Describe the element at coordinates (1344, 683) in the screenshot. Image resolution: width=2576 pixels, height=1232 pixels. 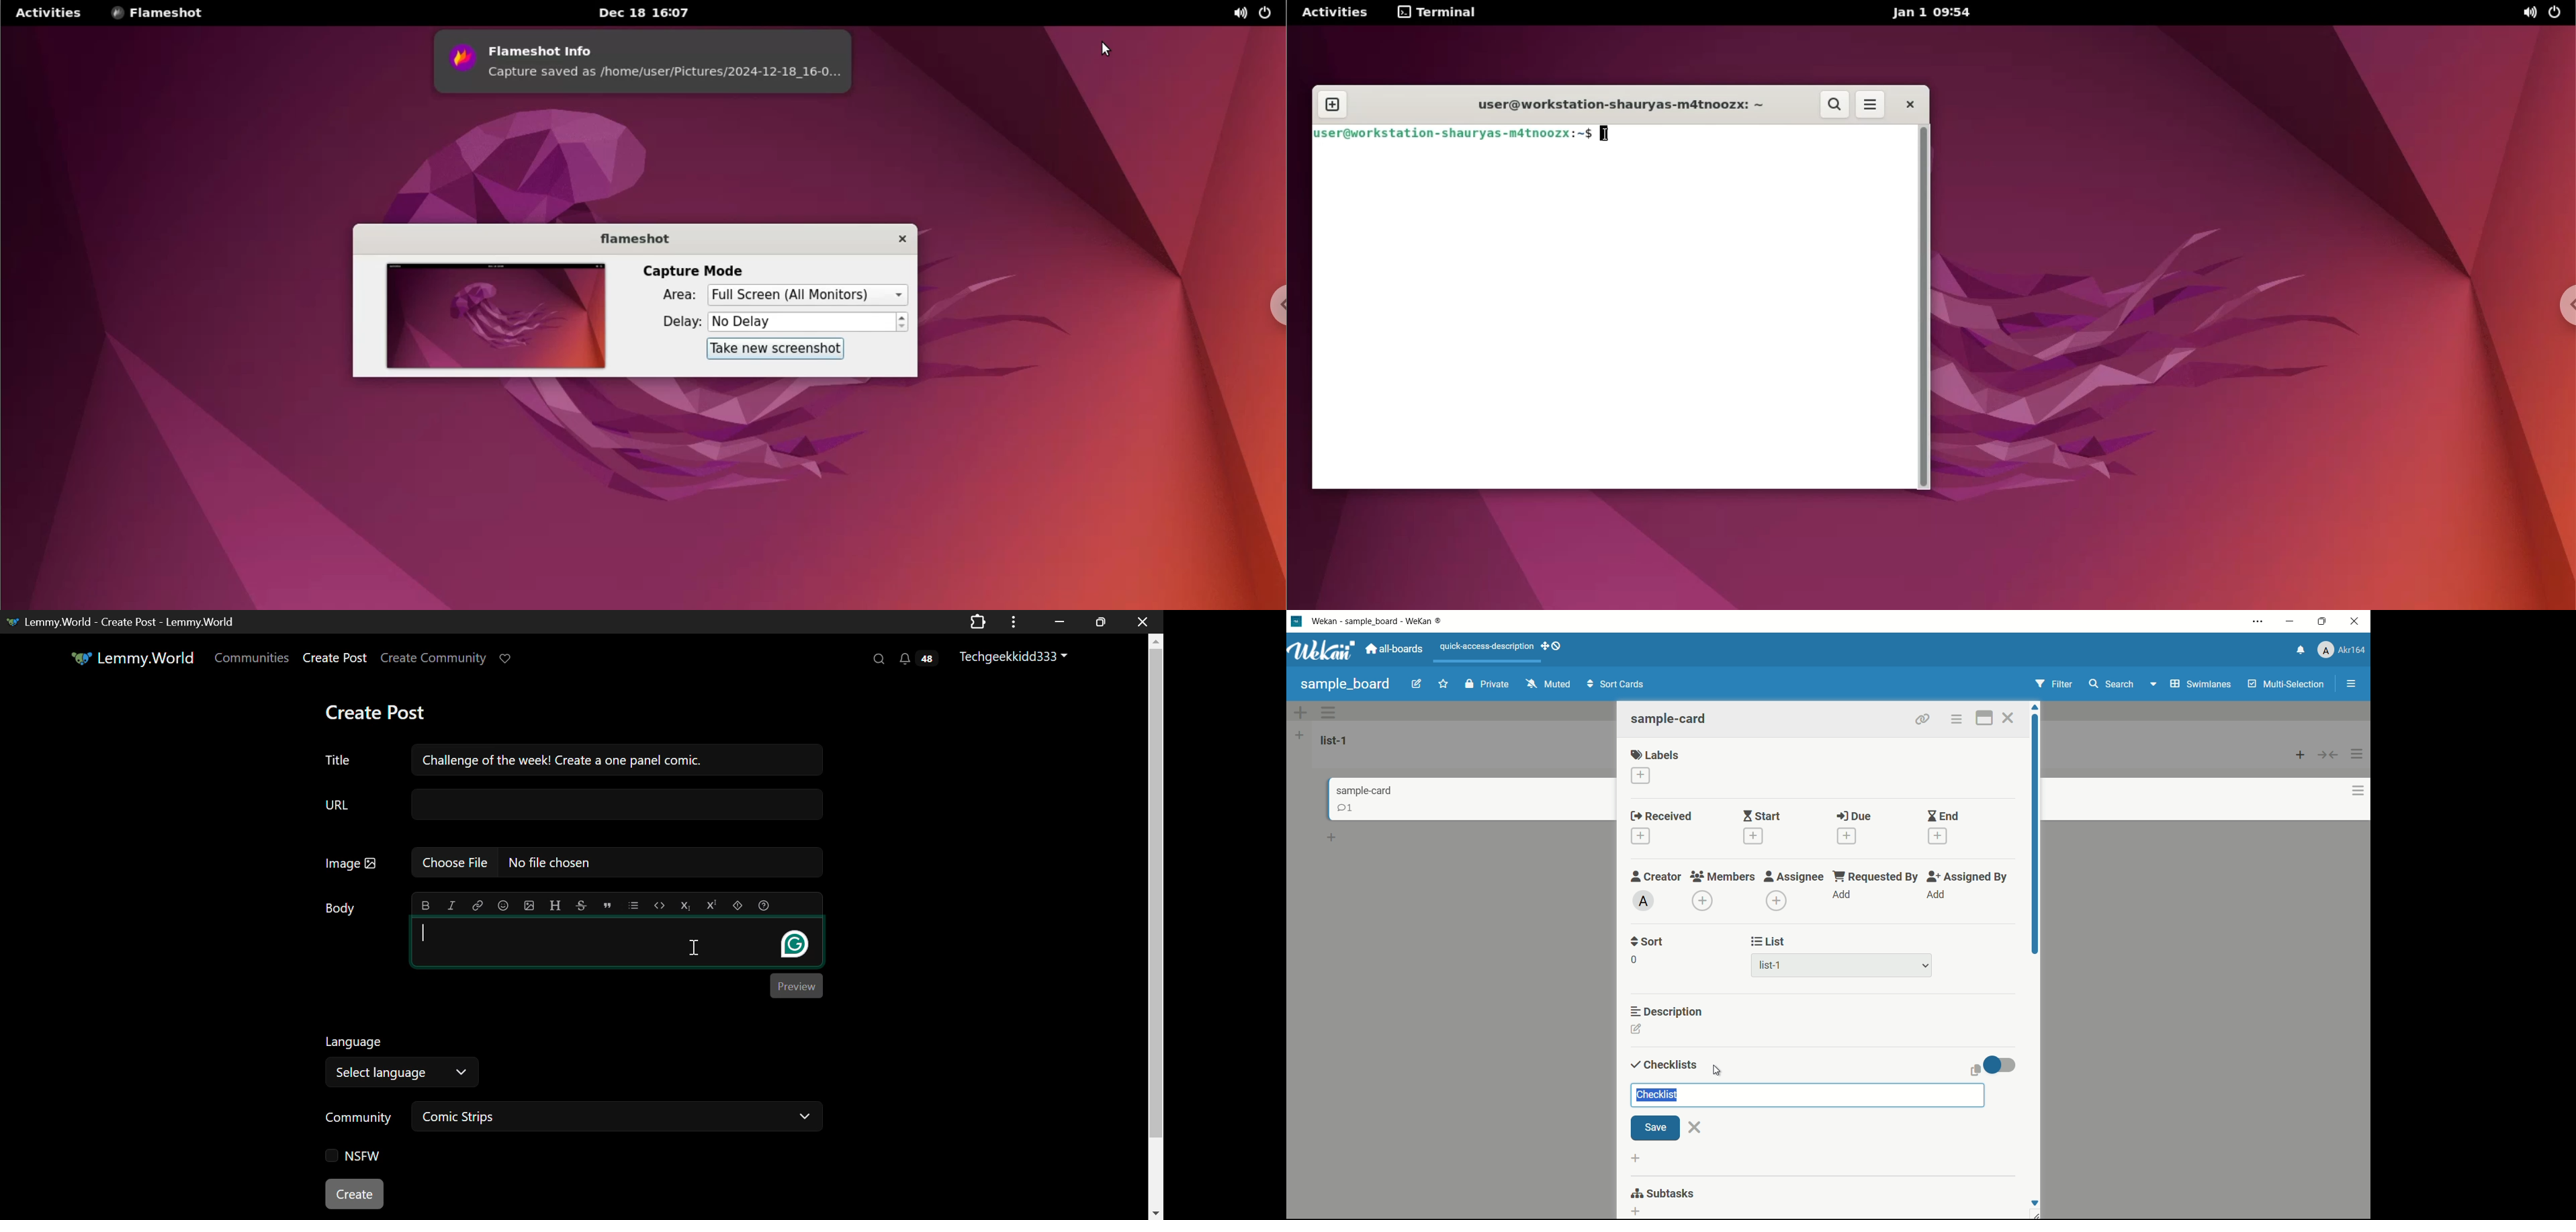
I see `sample board` at that location.